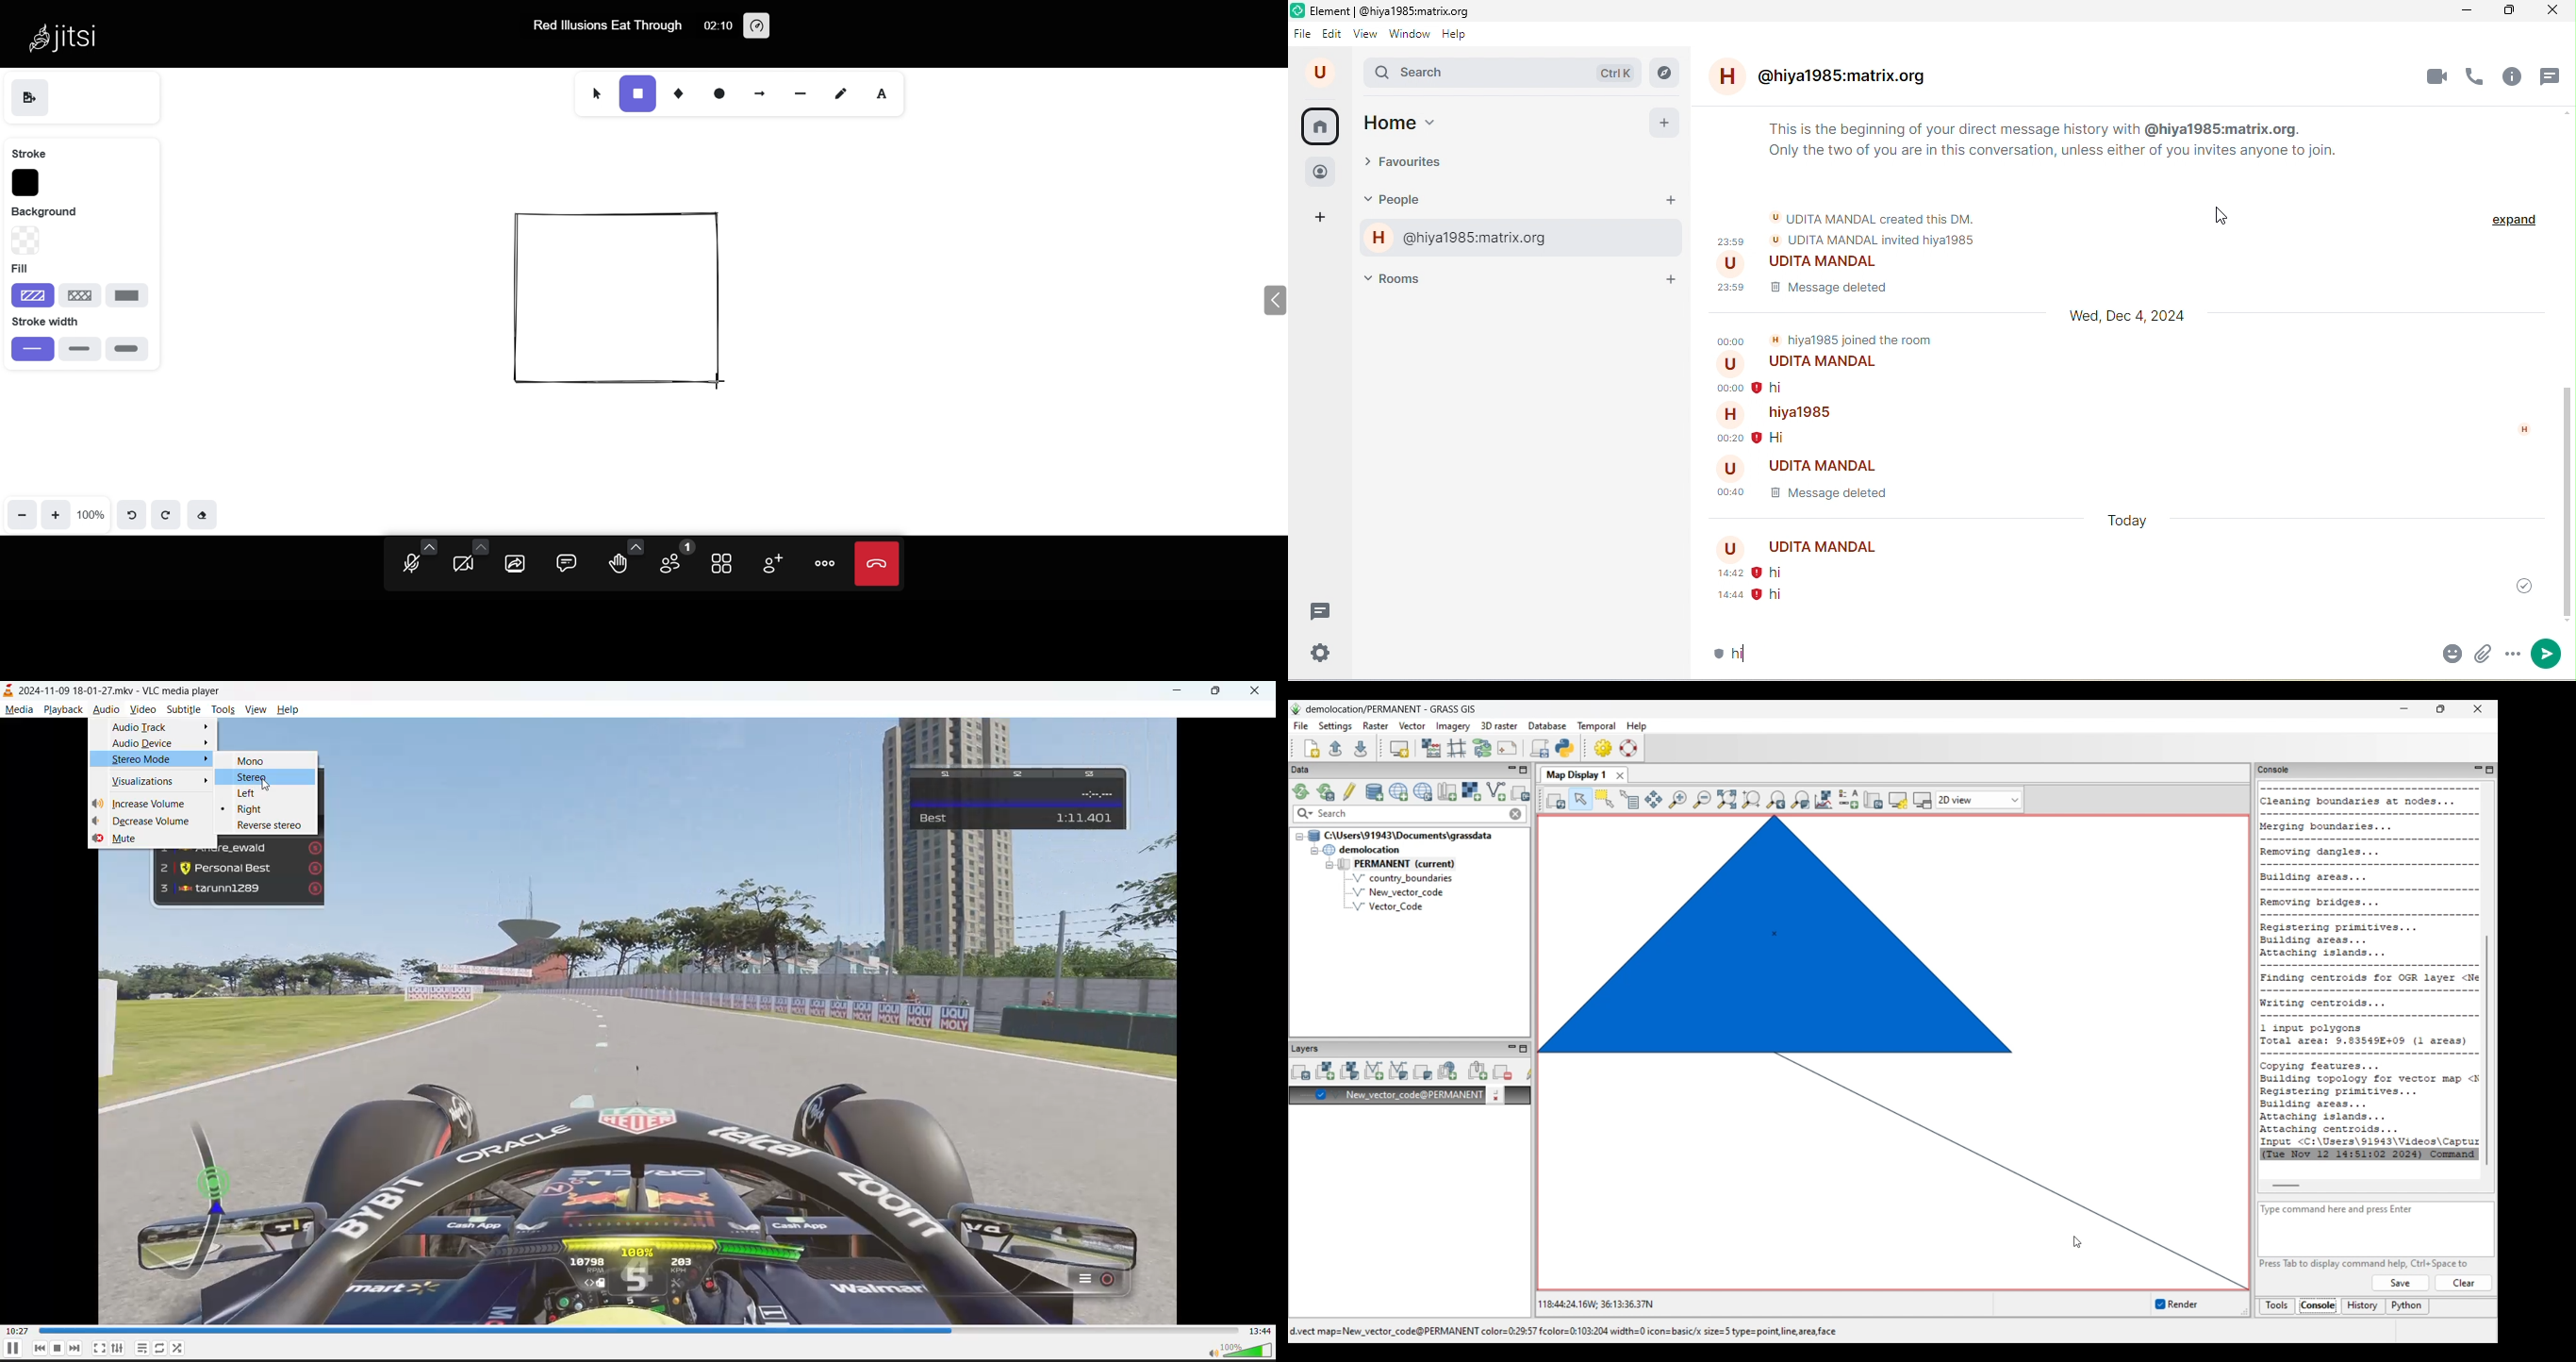 The height and width of the screenshot is (1372, 2576). I want to click on Run, so click(2465, 1283).